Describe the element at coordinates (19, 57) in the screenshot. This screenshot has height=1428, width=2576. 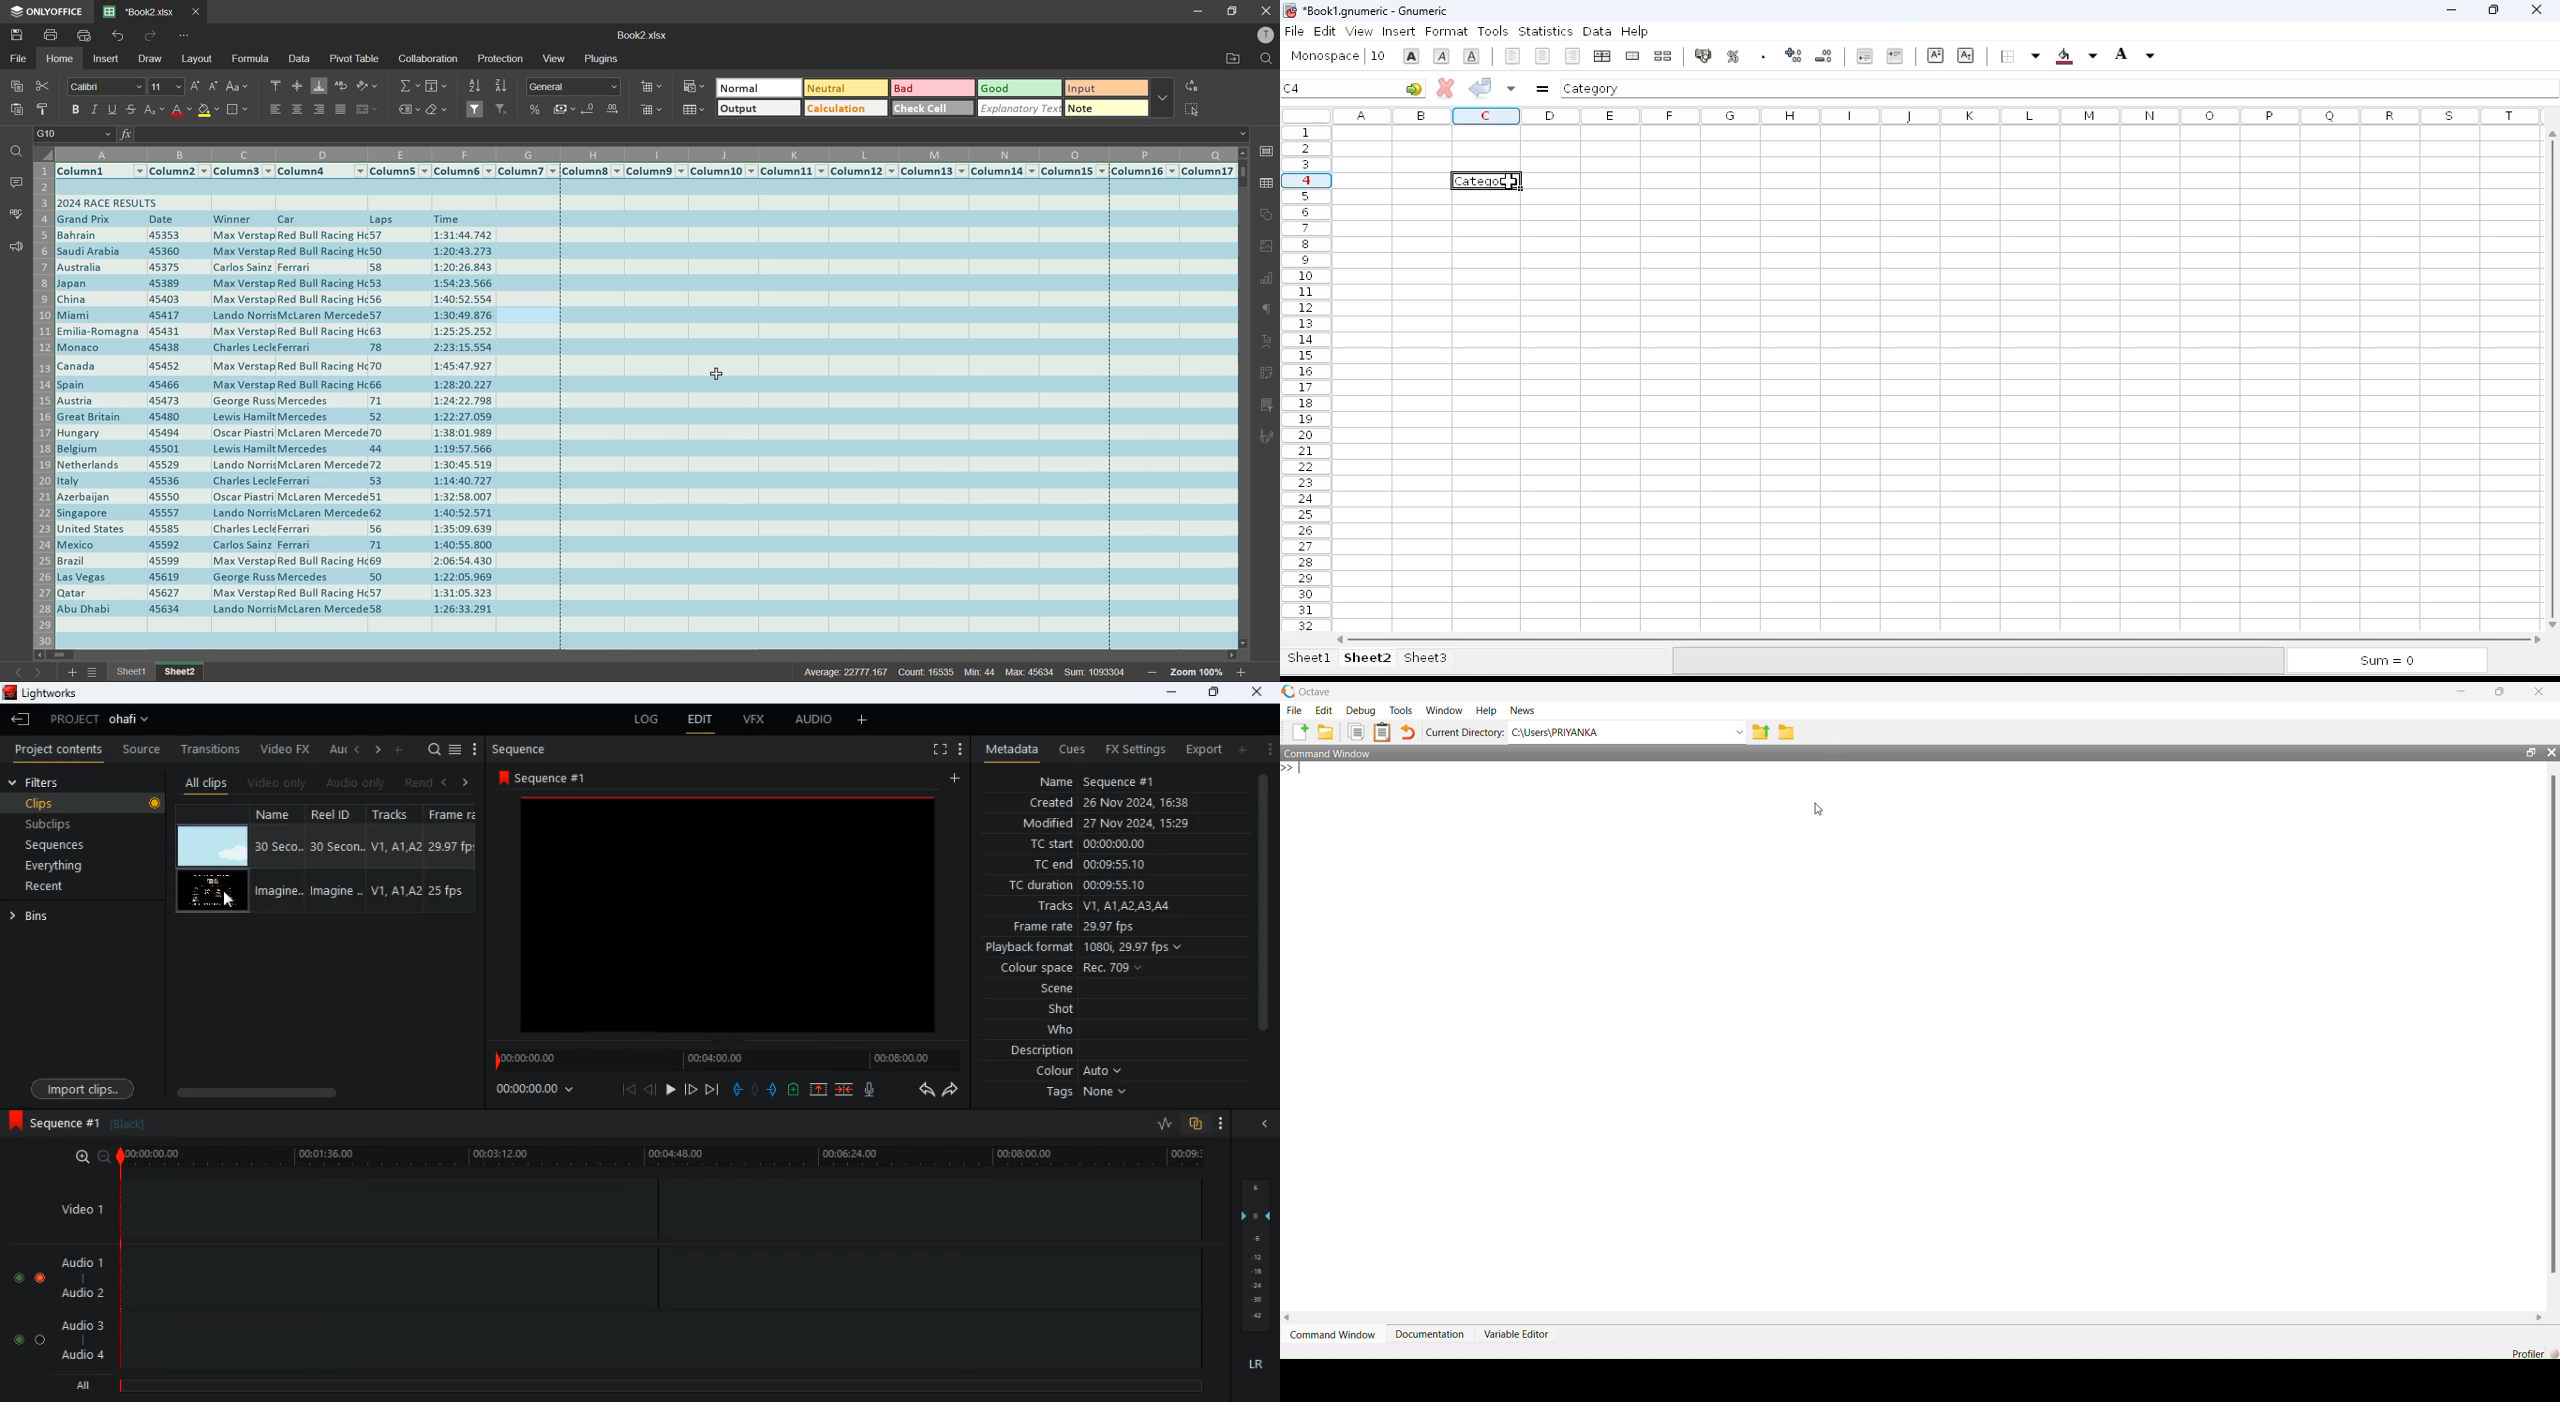
I see `file` at that location.